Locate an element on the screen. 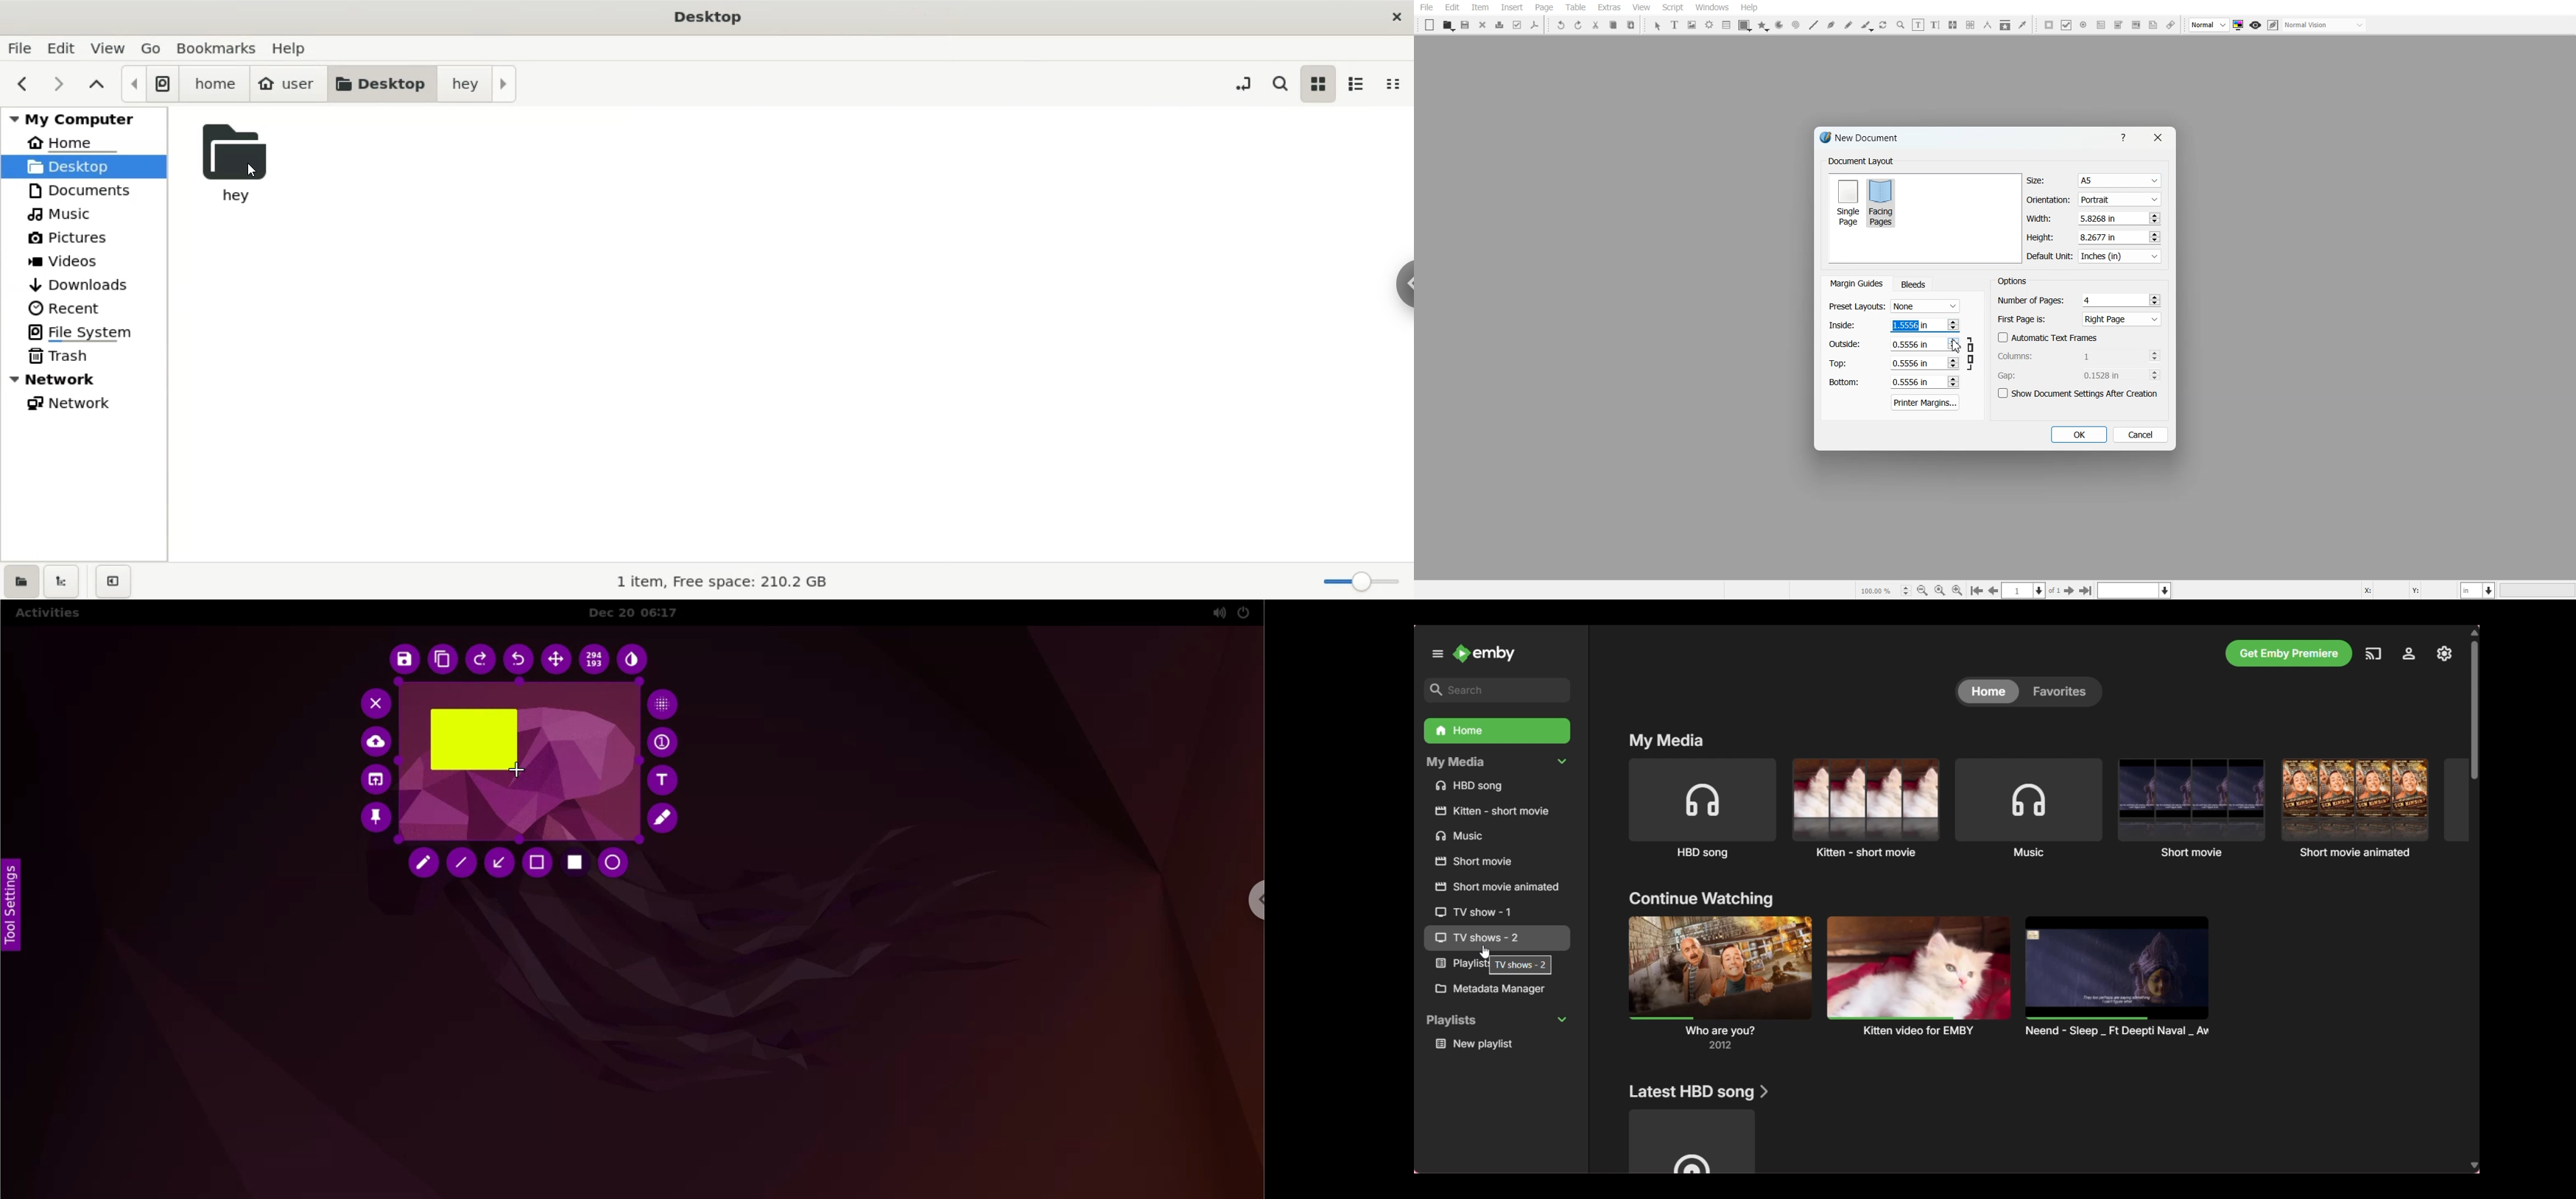 The height and width of the screenshot is (1204, 2576). First Page is is located at coordinates (2080, 319).